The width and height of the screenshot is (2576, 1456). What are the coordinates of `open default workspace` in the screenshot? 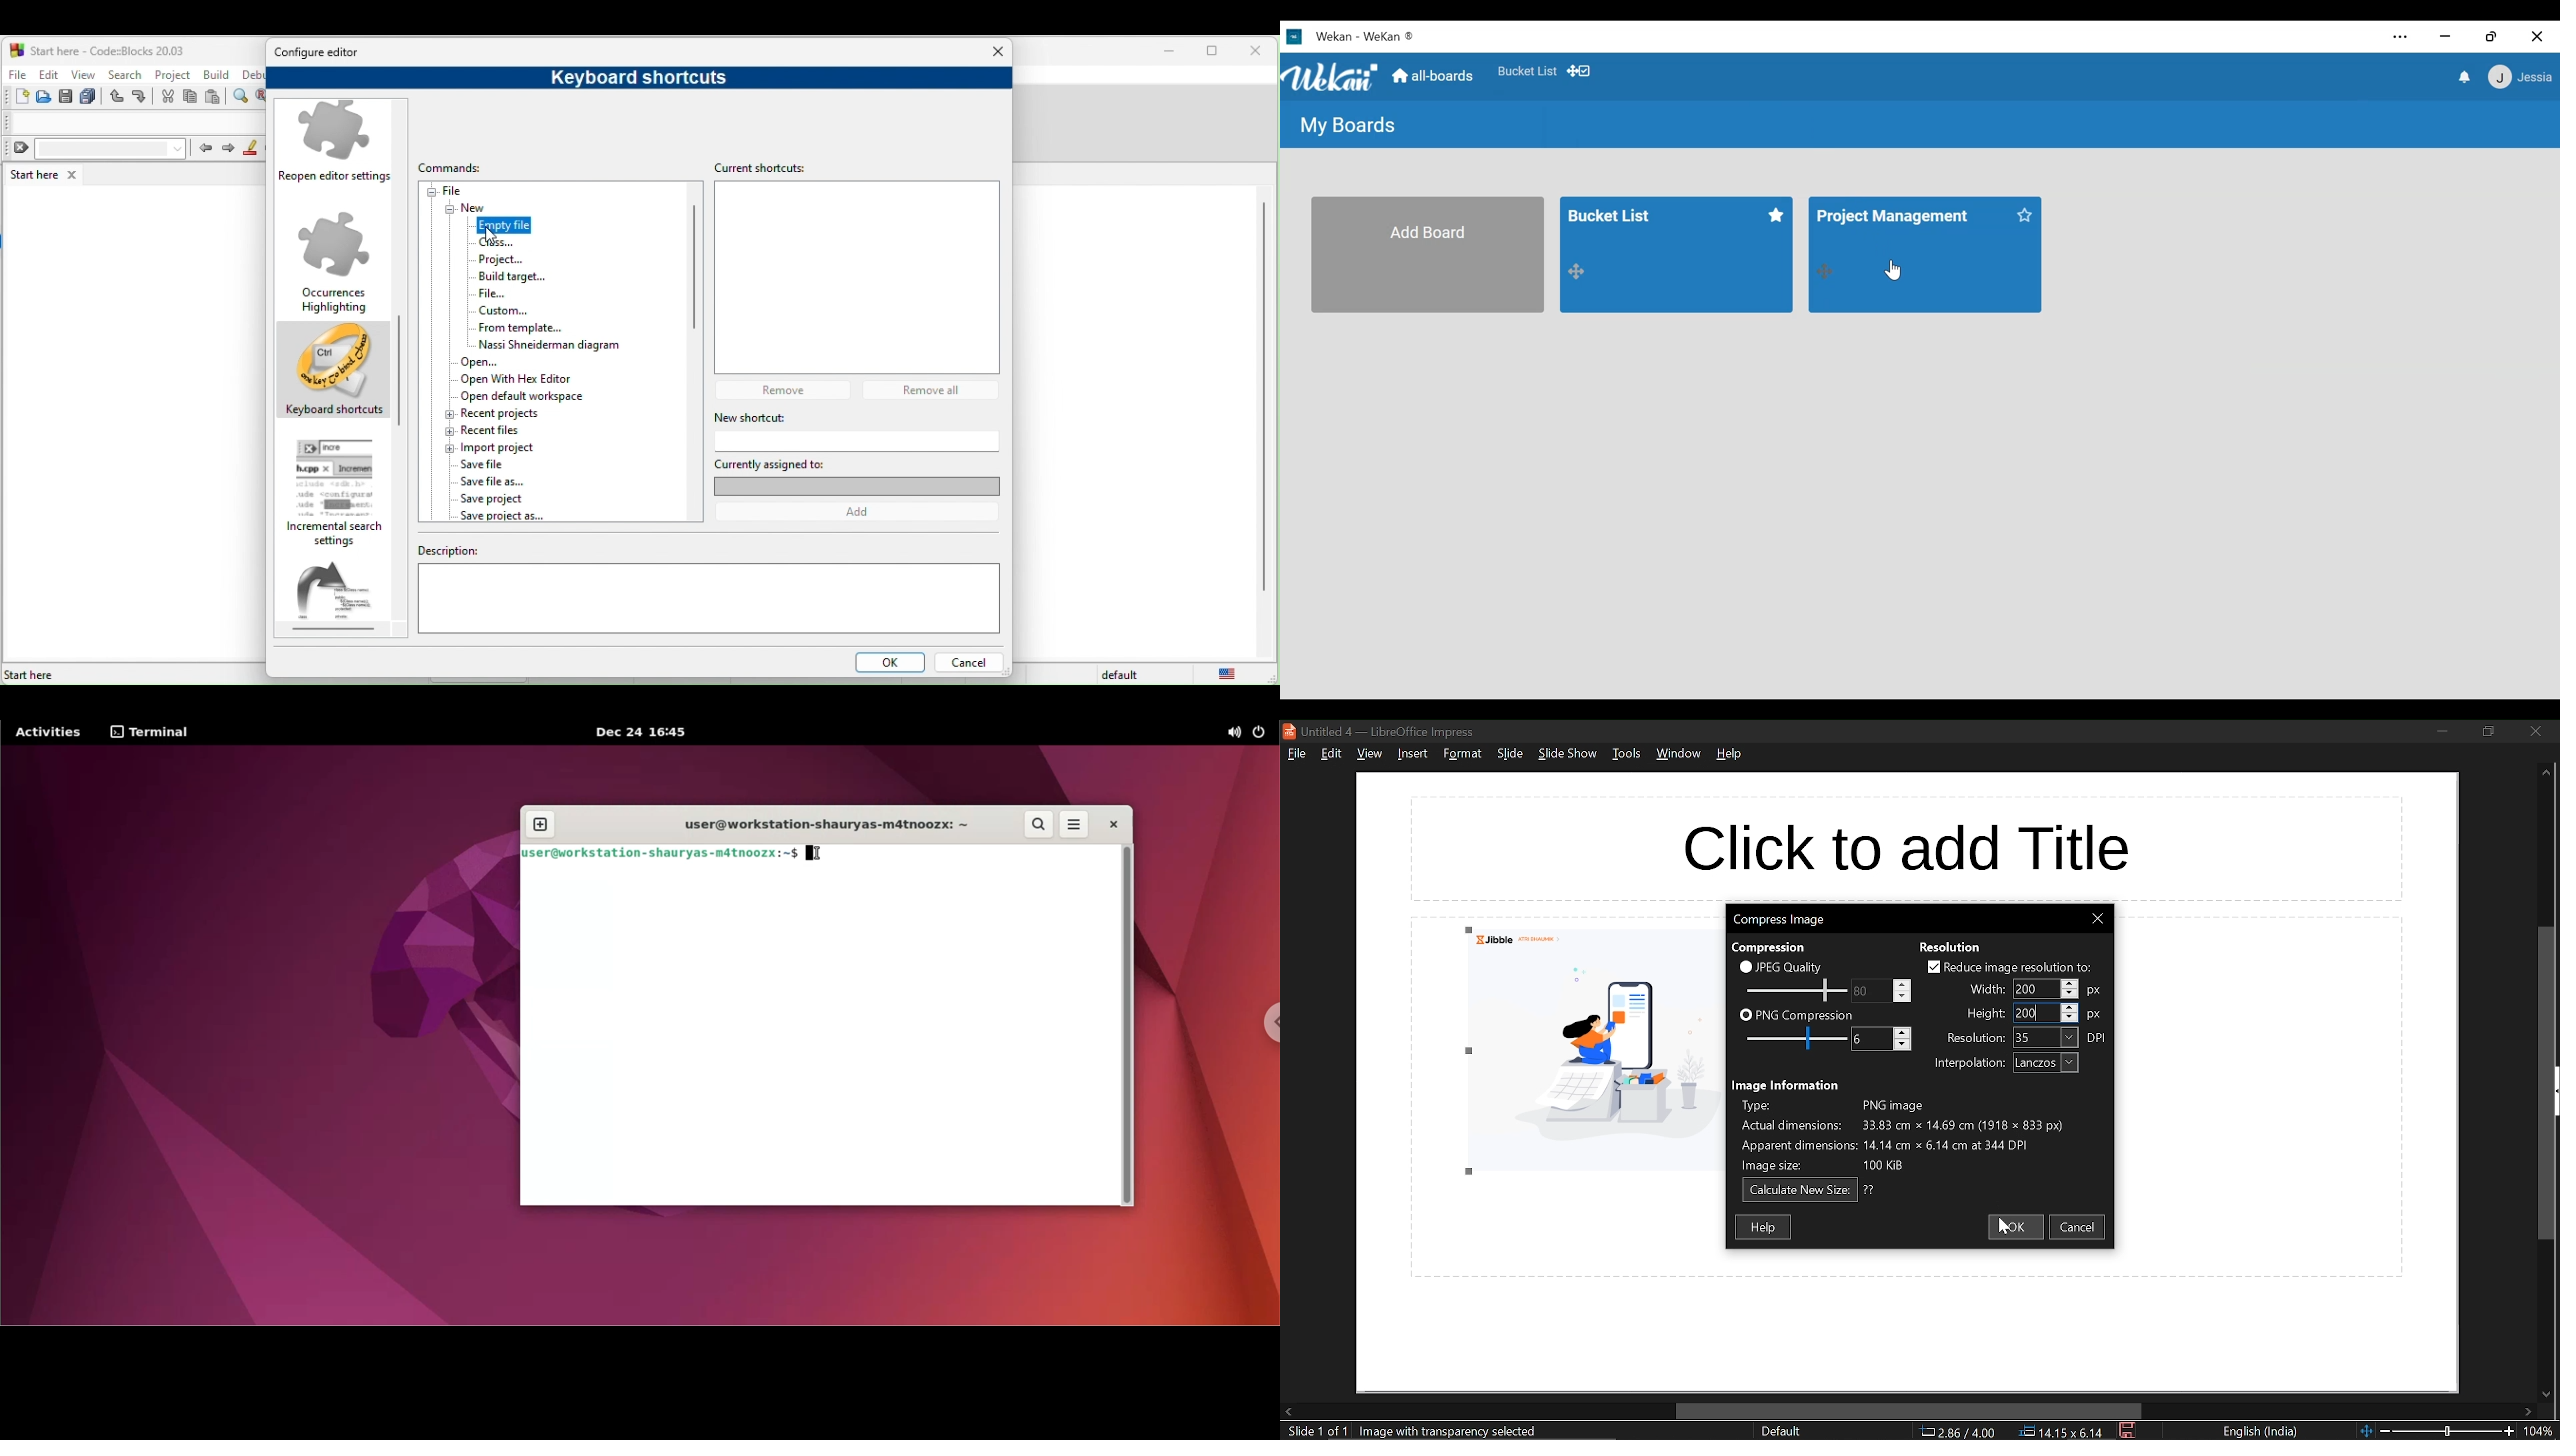 It's located at (520, 396).